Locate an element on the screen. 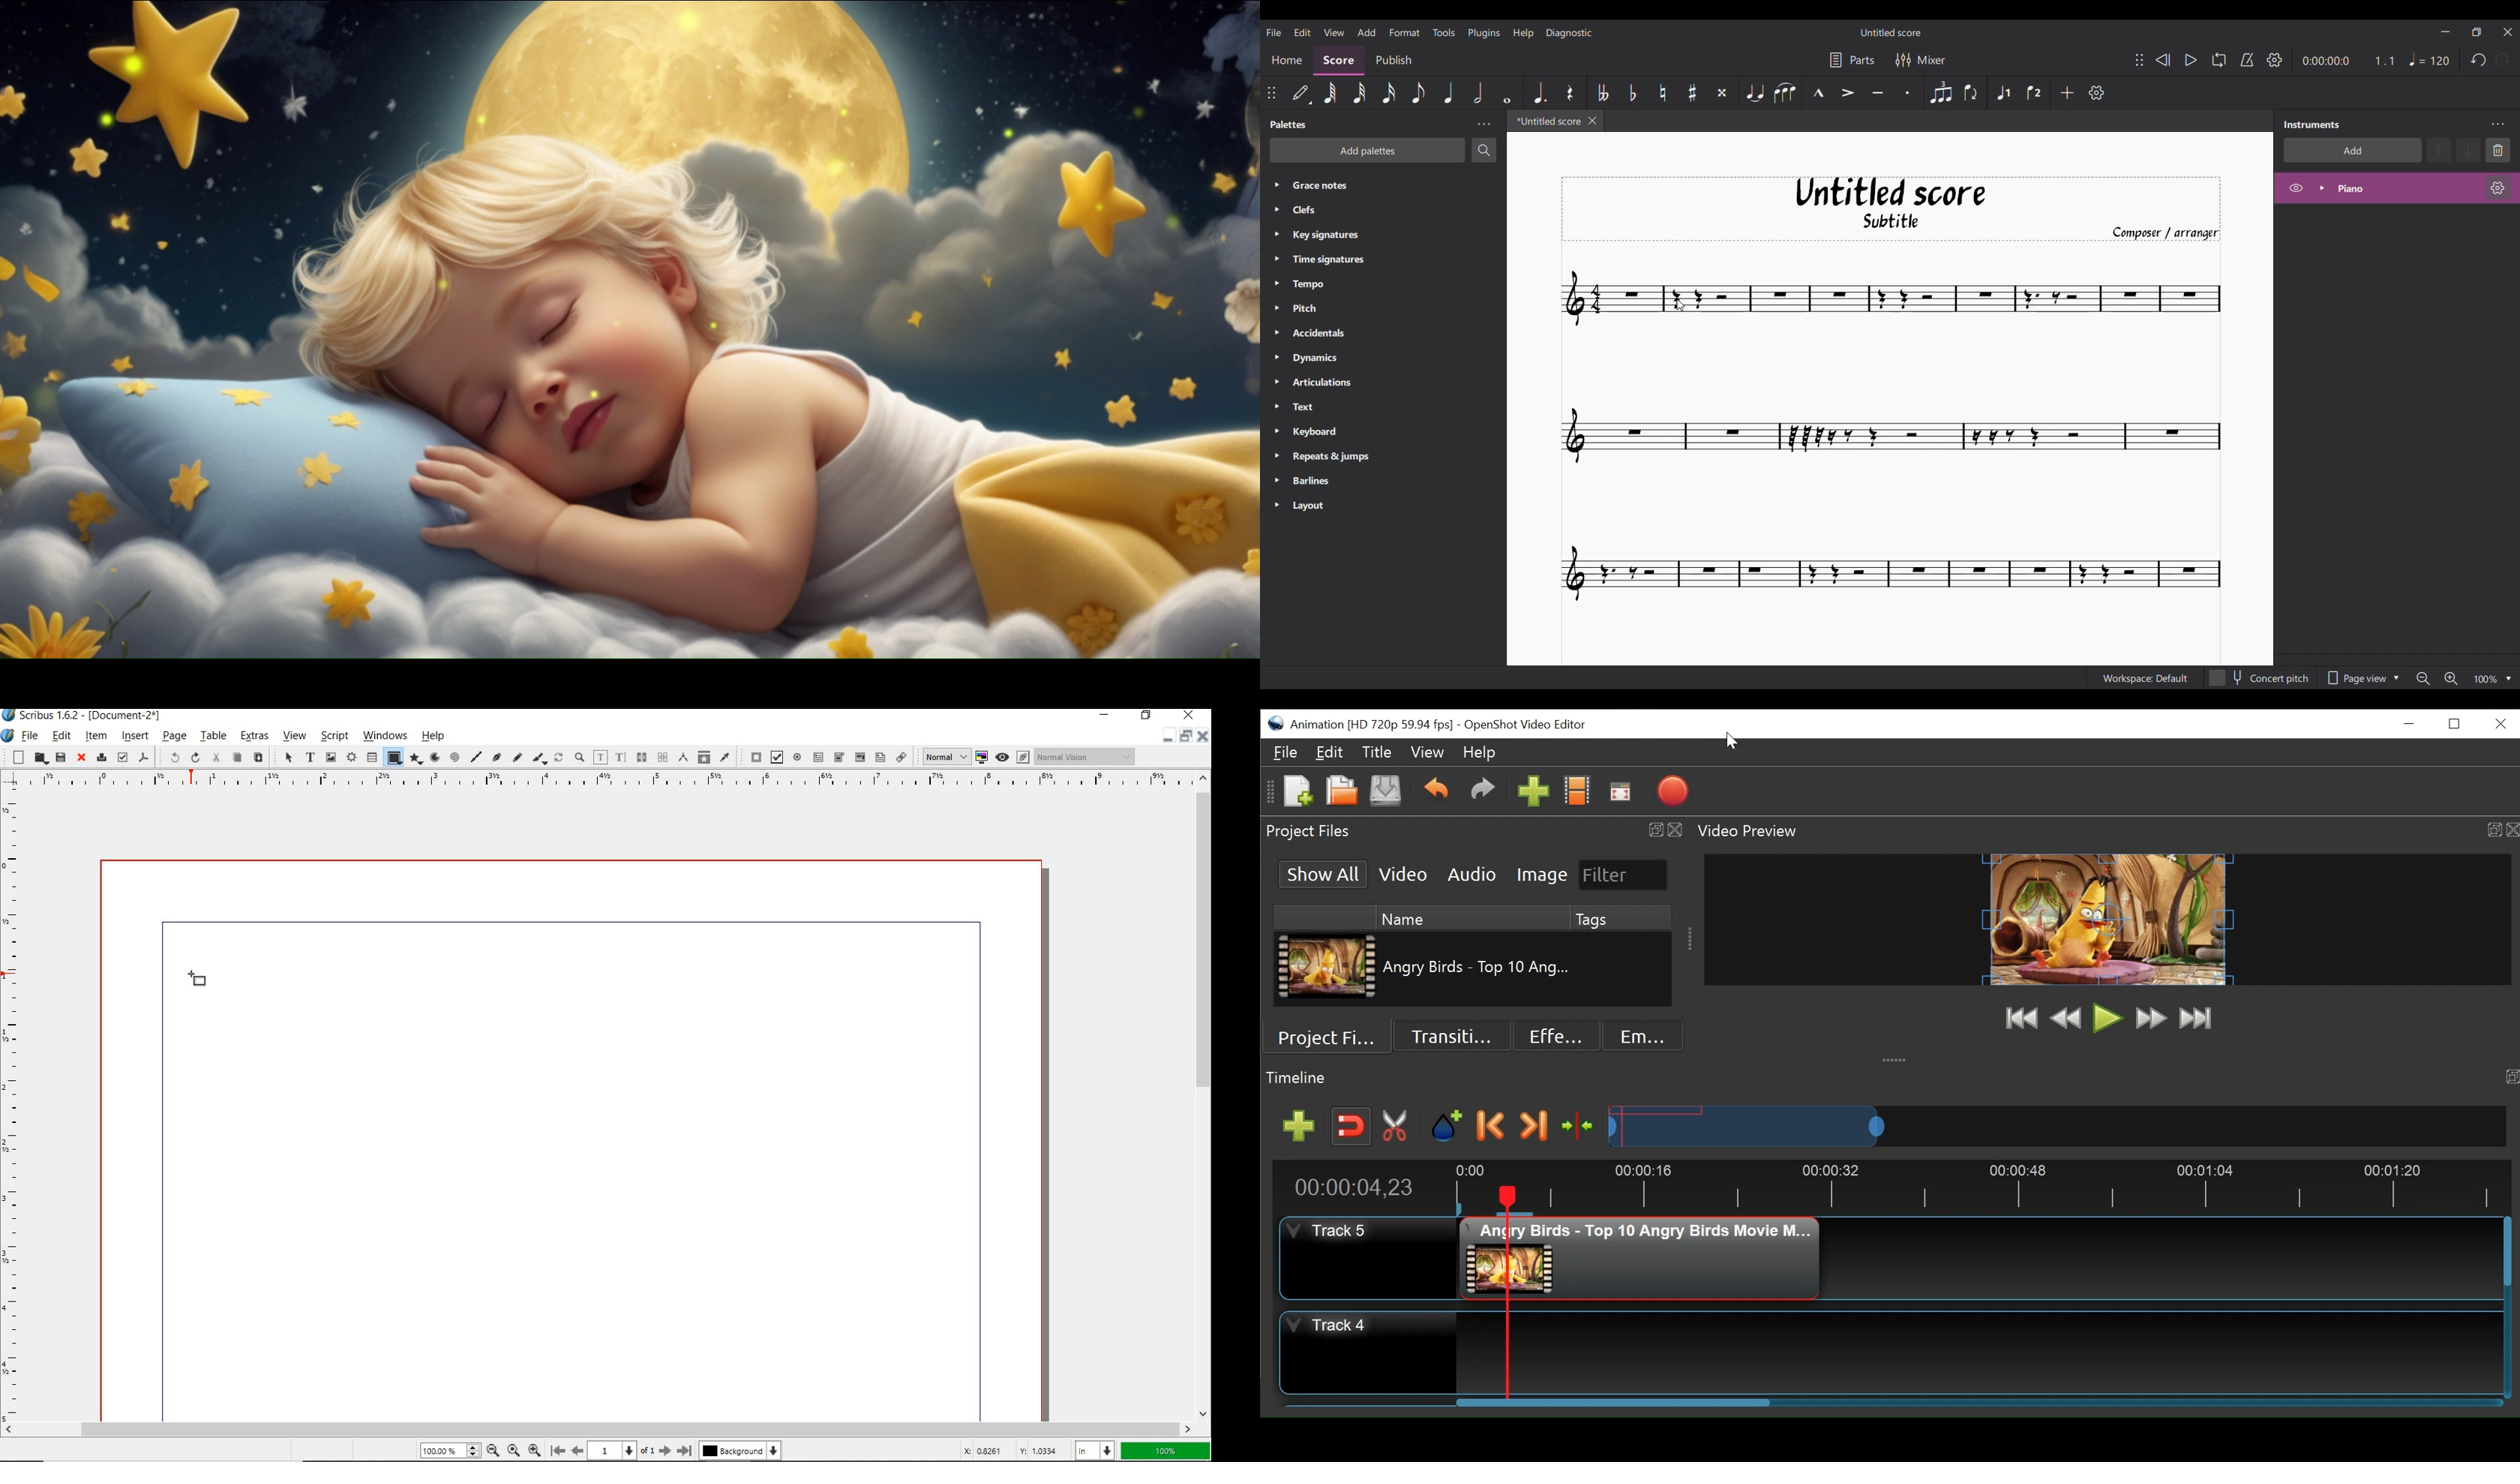  current page is located at coordinates (622, 1450).